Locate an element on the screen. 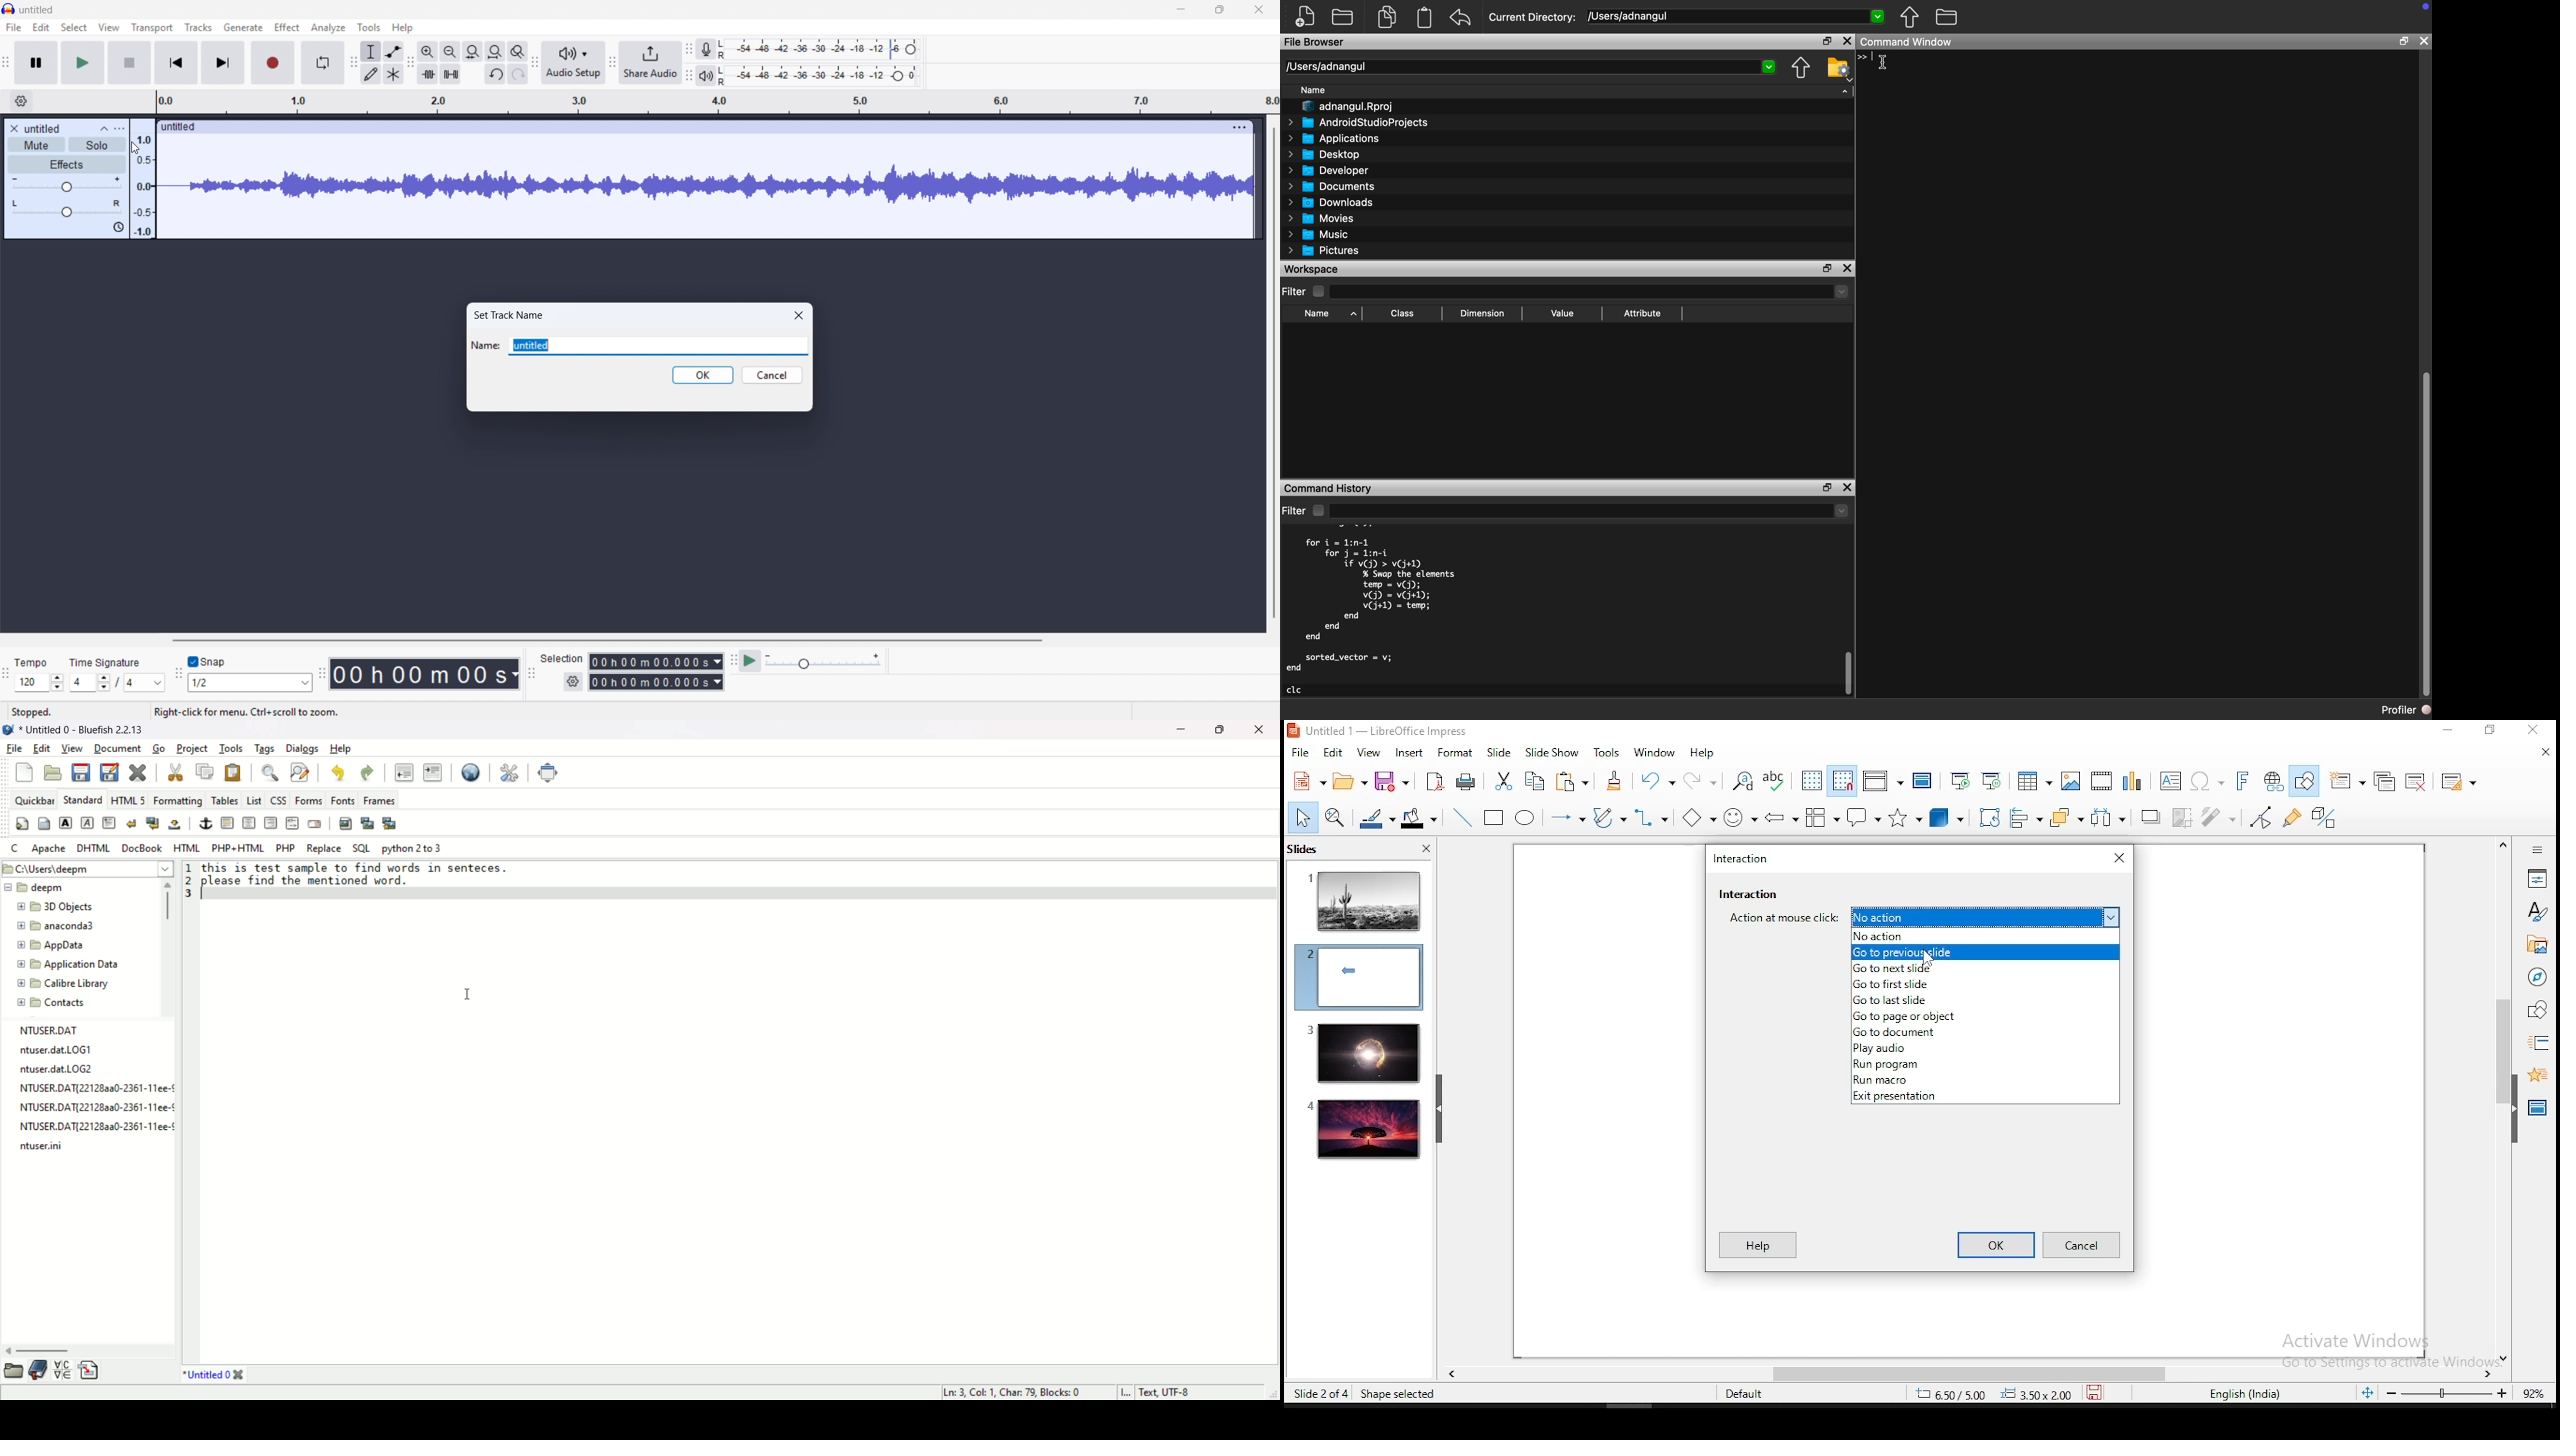 The image size is (2576, 1456). Zoom out  is located at coordinates (450, 51).